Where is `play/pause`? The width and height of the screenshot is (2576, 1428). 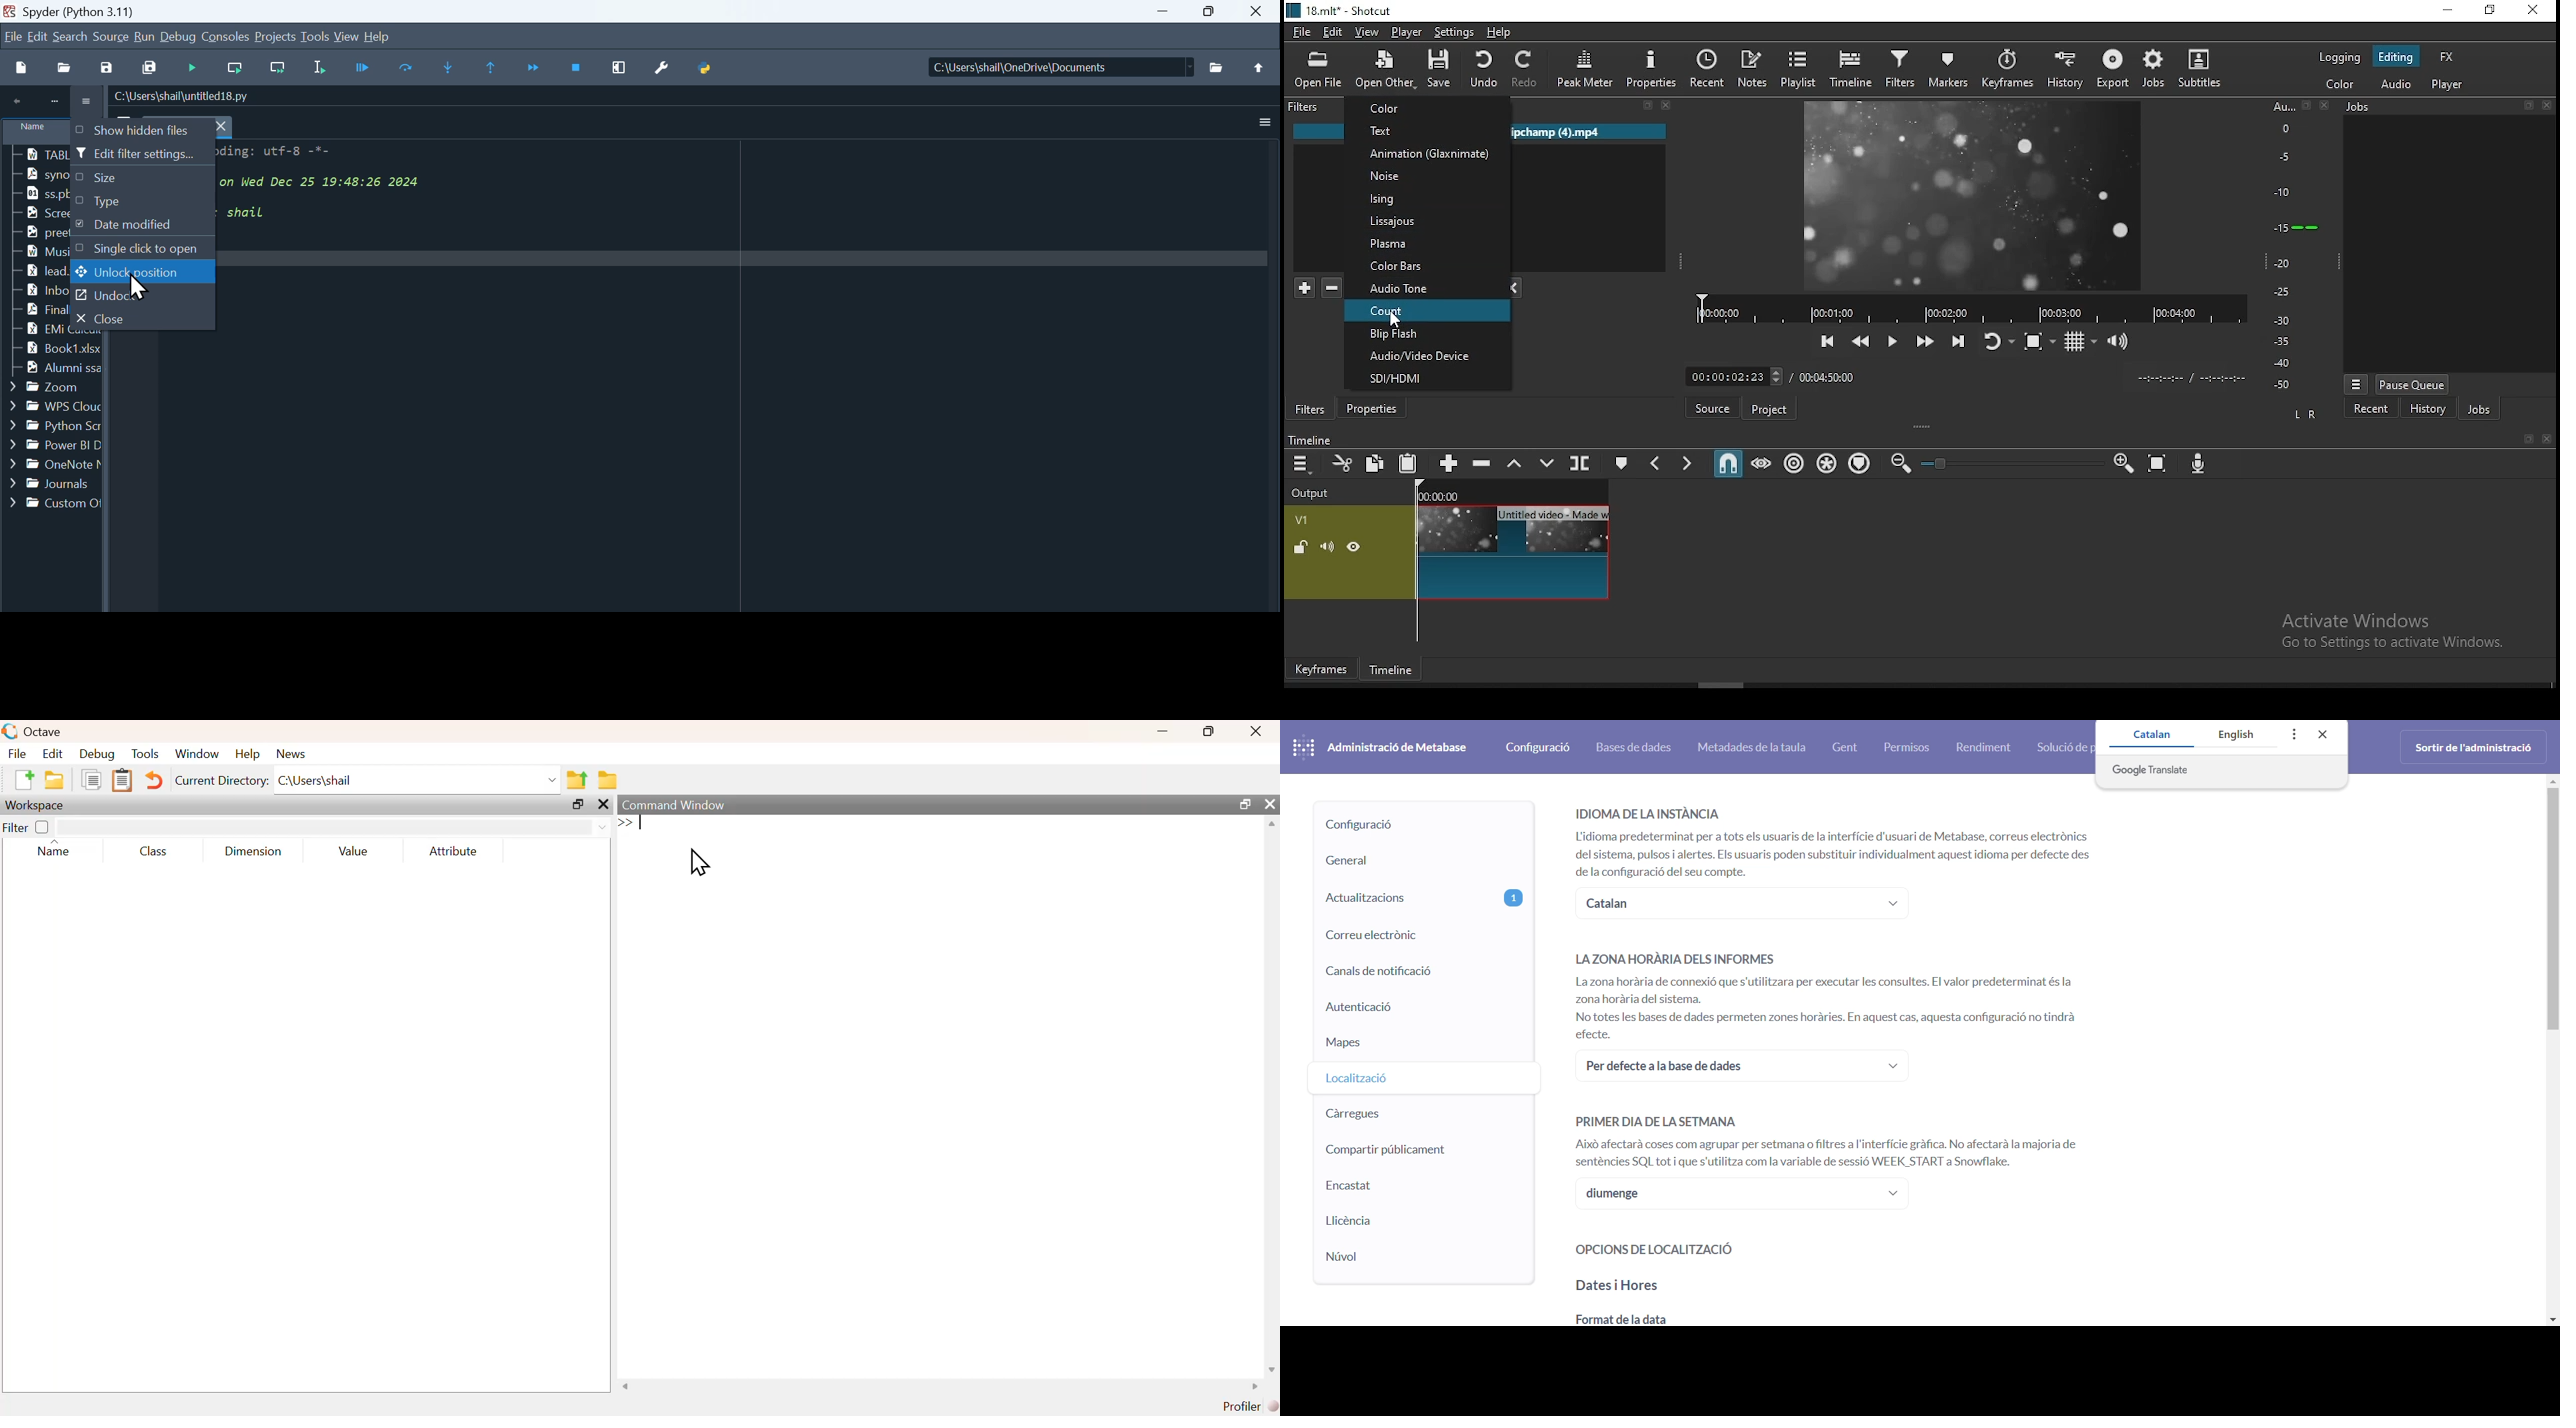
play/pause is located at coordinates (1889, 341).